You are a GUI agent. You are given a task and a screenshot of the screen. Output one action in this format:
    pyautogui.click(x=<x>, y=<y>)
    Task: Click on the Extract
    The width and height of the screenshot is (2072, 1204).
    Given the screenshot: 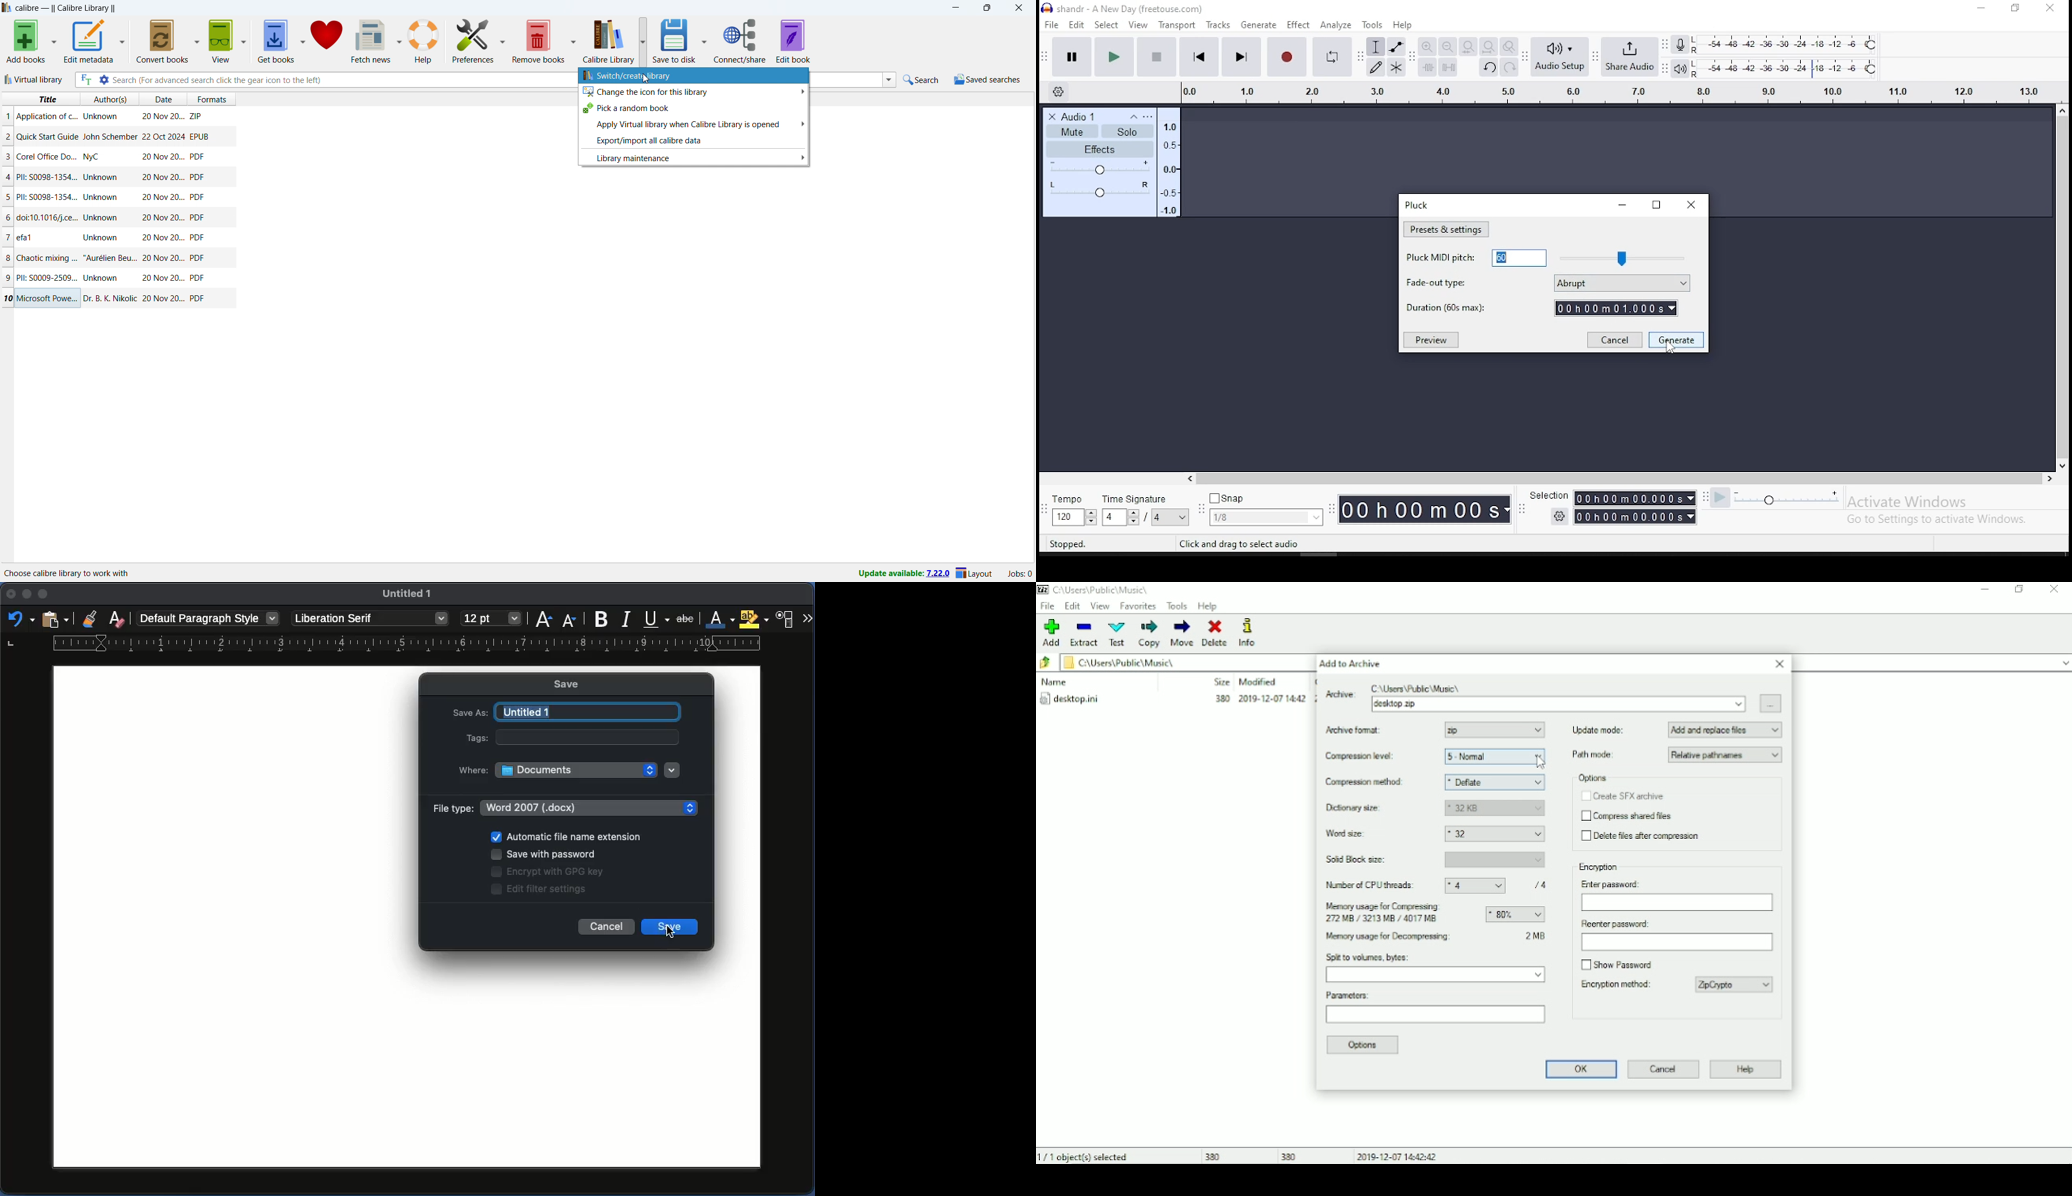 What is the action you would take?
    pyautogui.click(x=1084, y=635)
    